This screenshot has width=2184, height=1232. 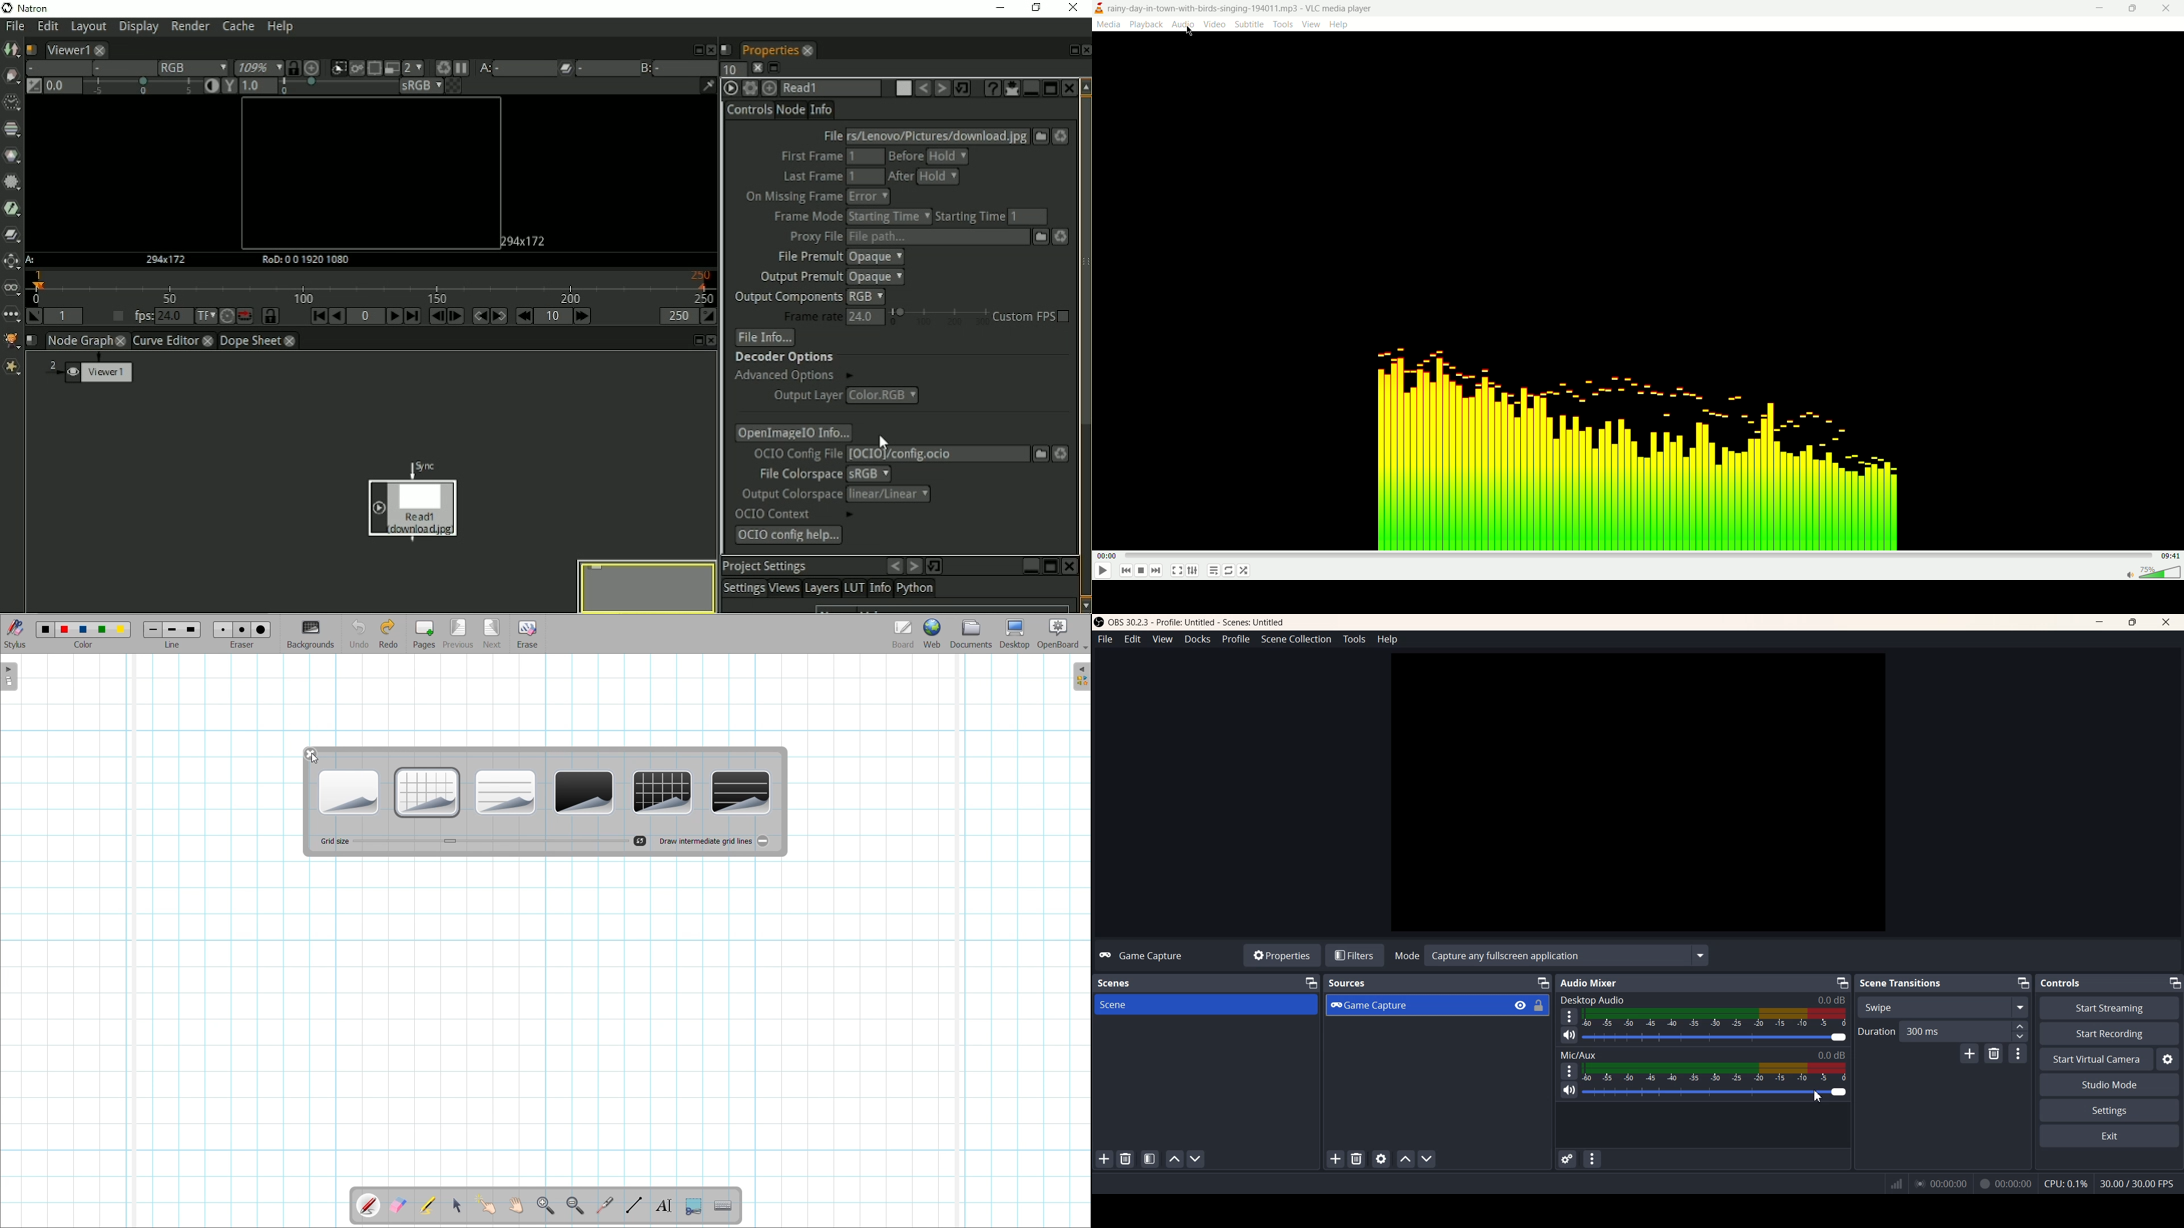 I want to click on A, so click(x=31, y=260).